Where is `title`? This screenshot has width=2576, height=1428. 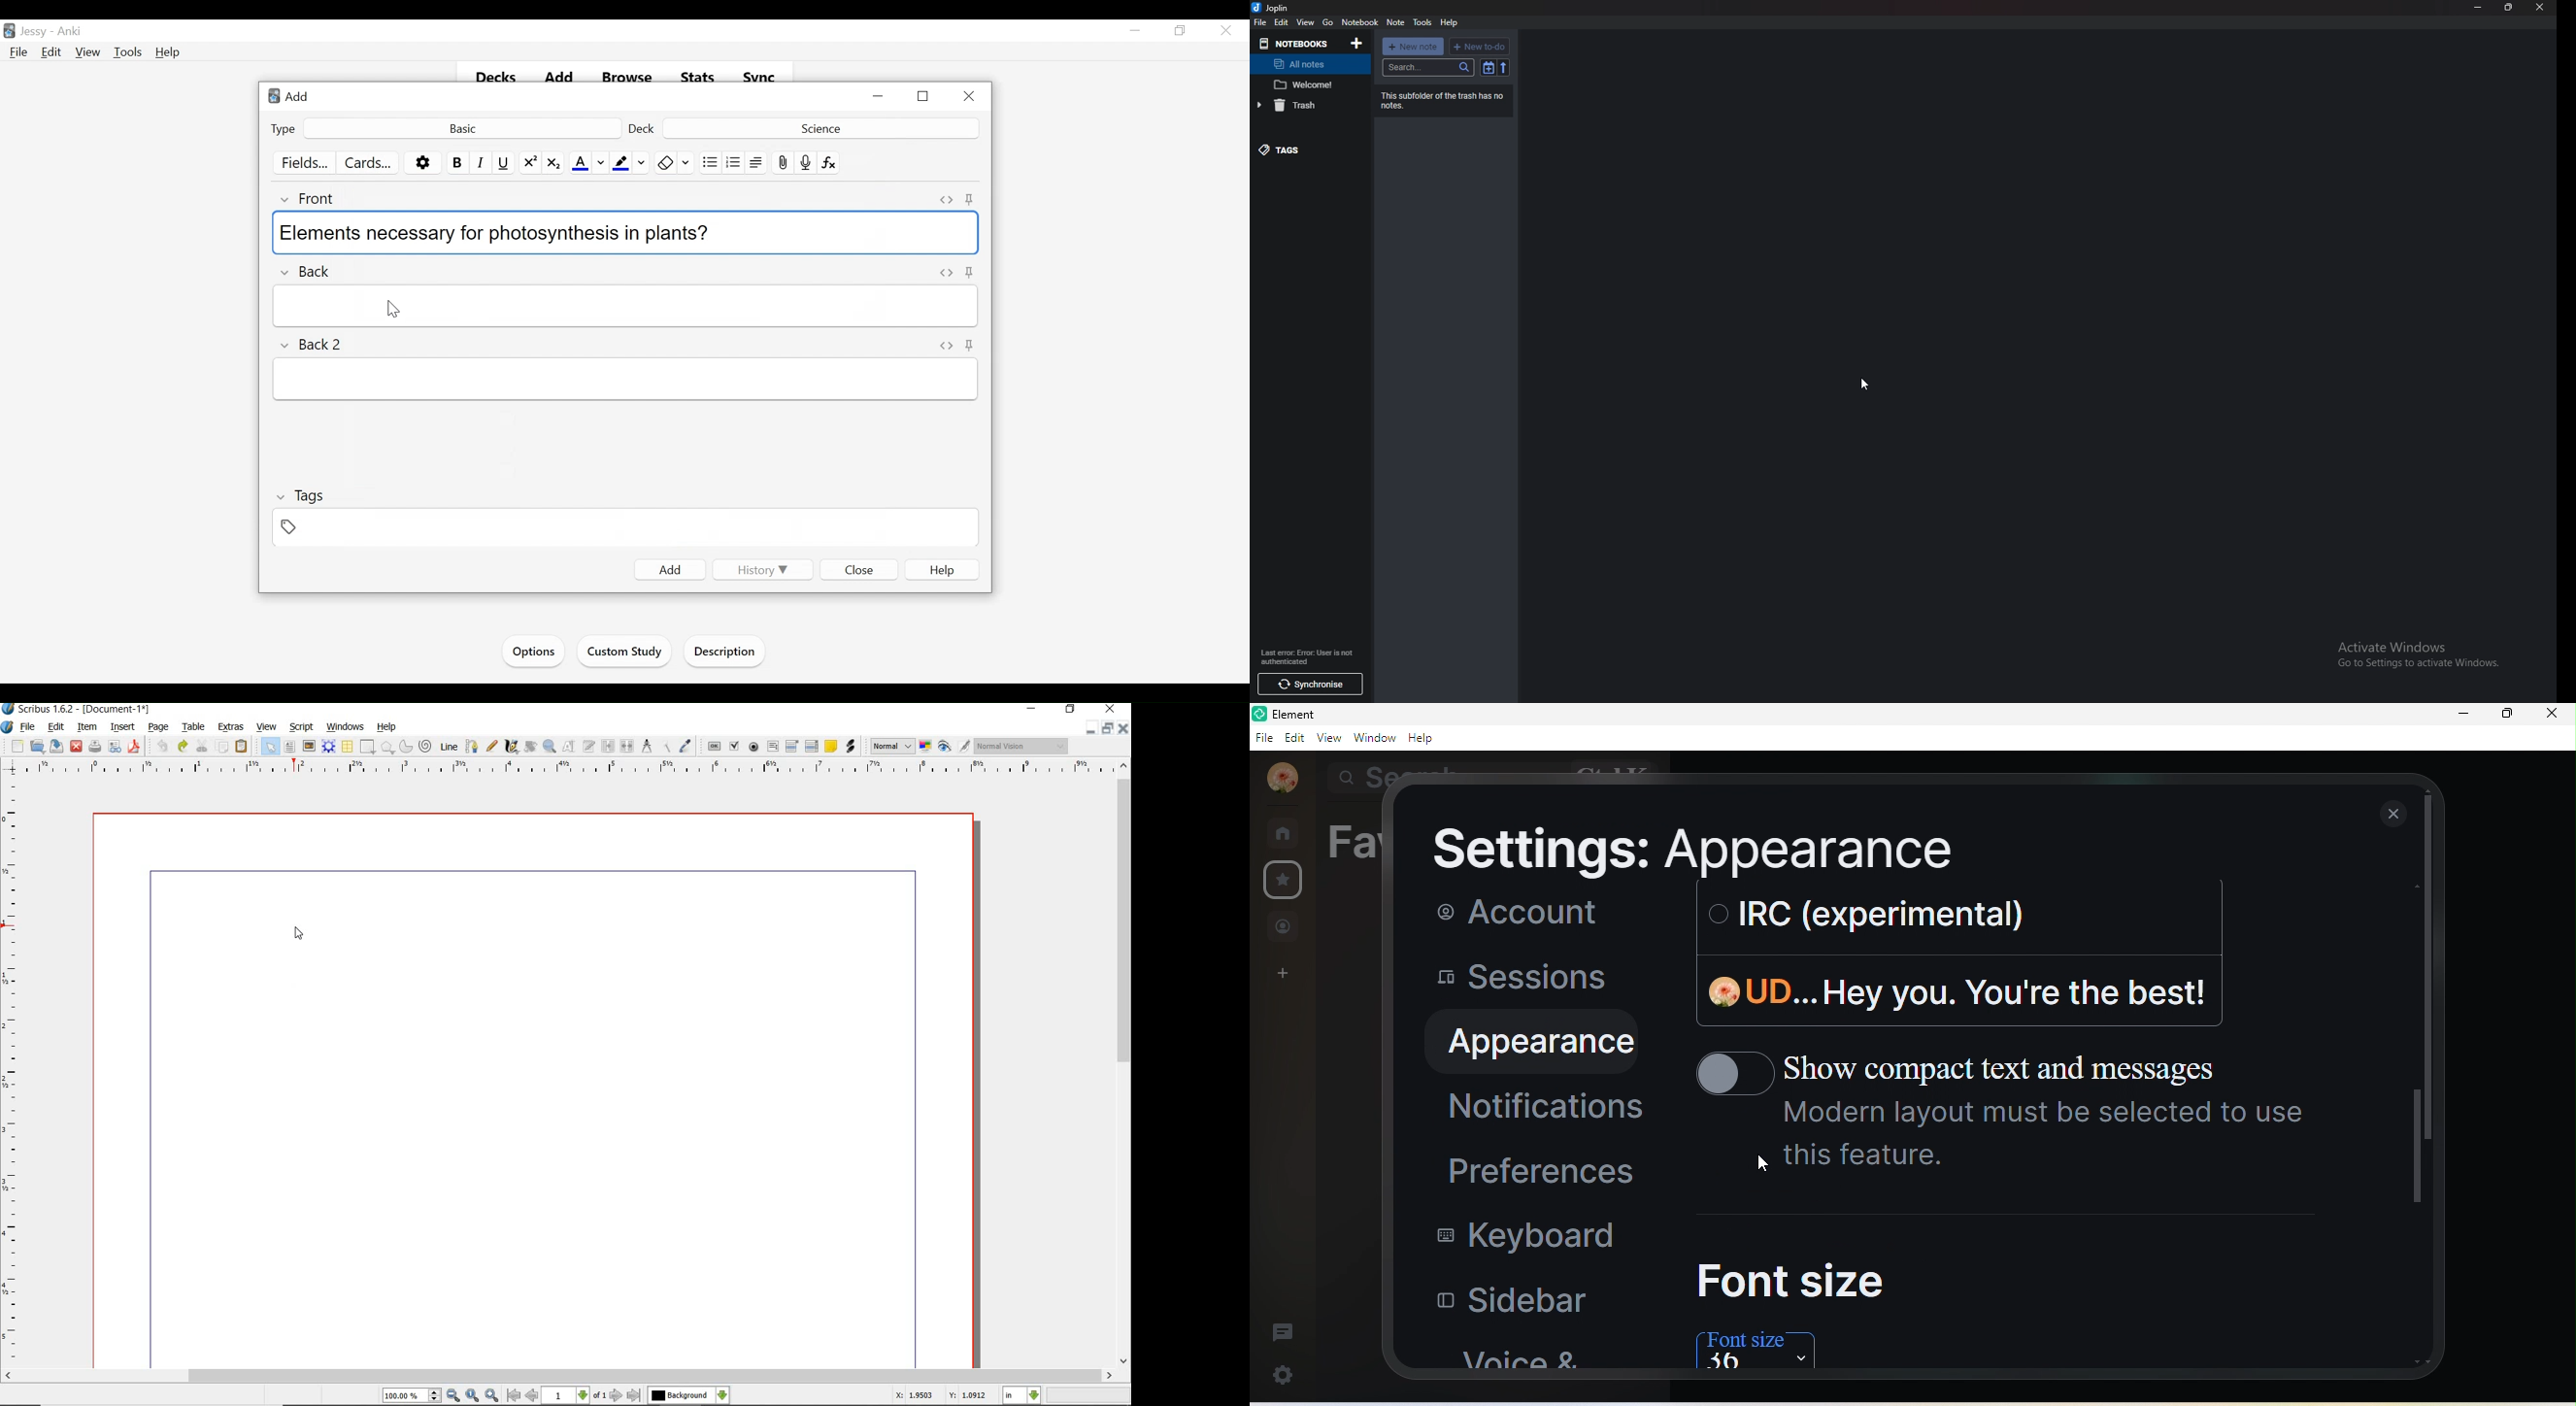
title is located at coordinates (1299, 714).